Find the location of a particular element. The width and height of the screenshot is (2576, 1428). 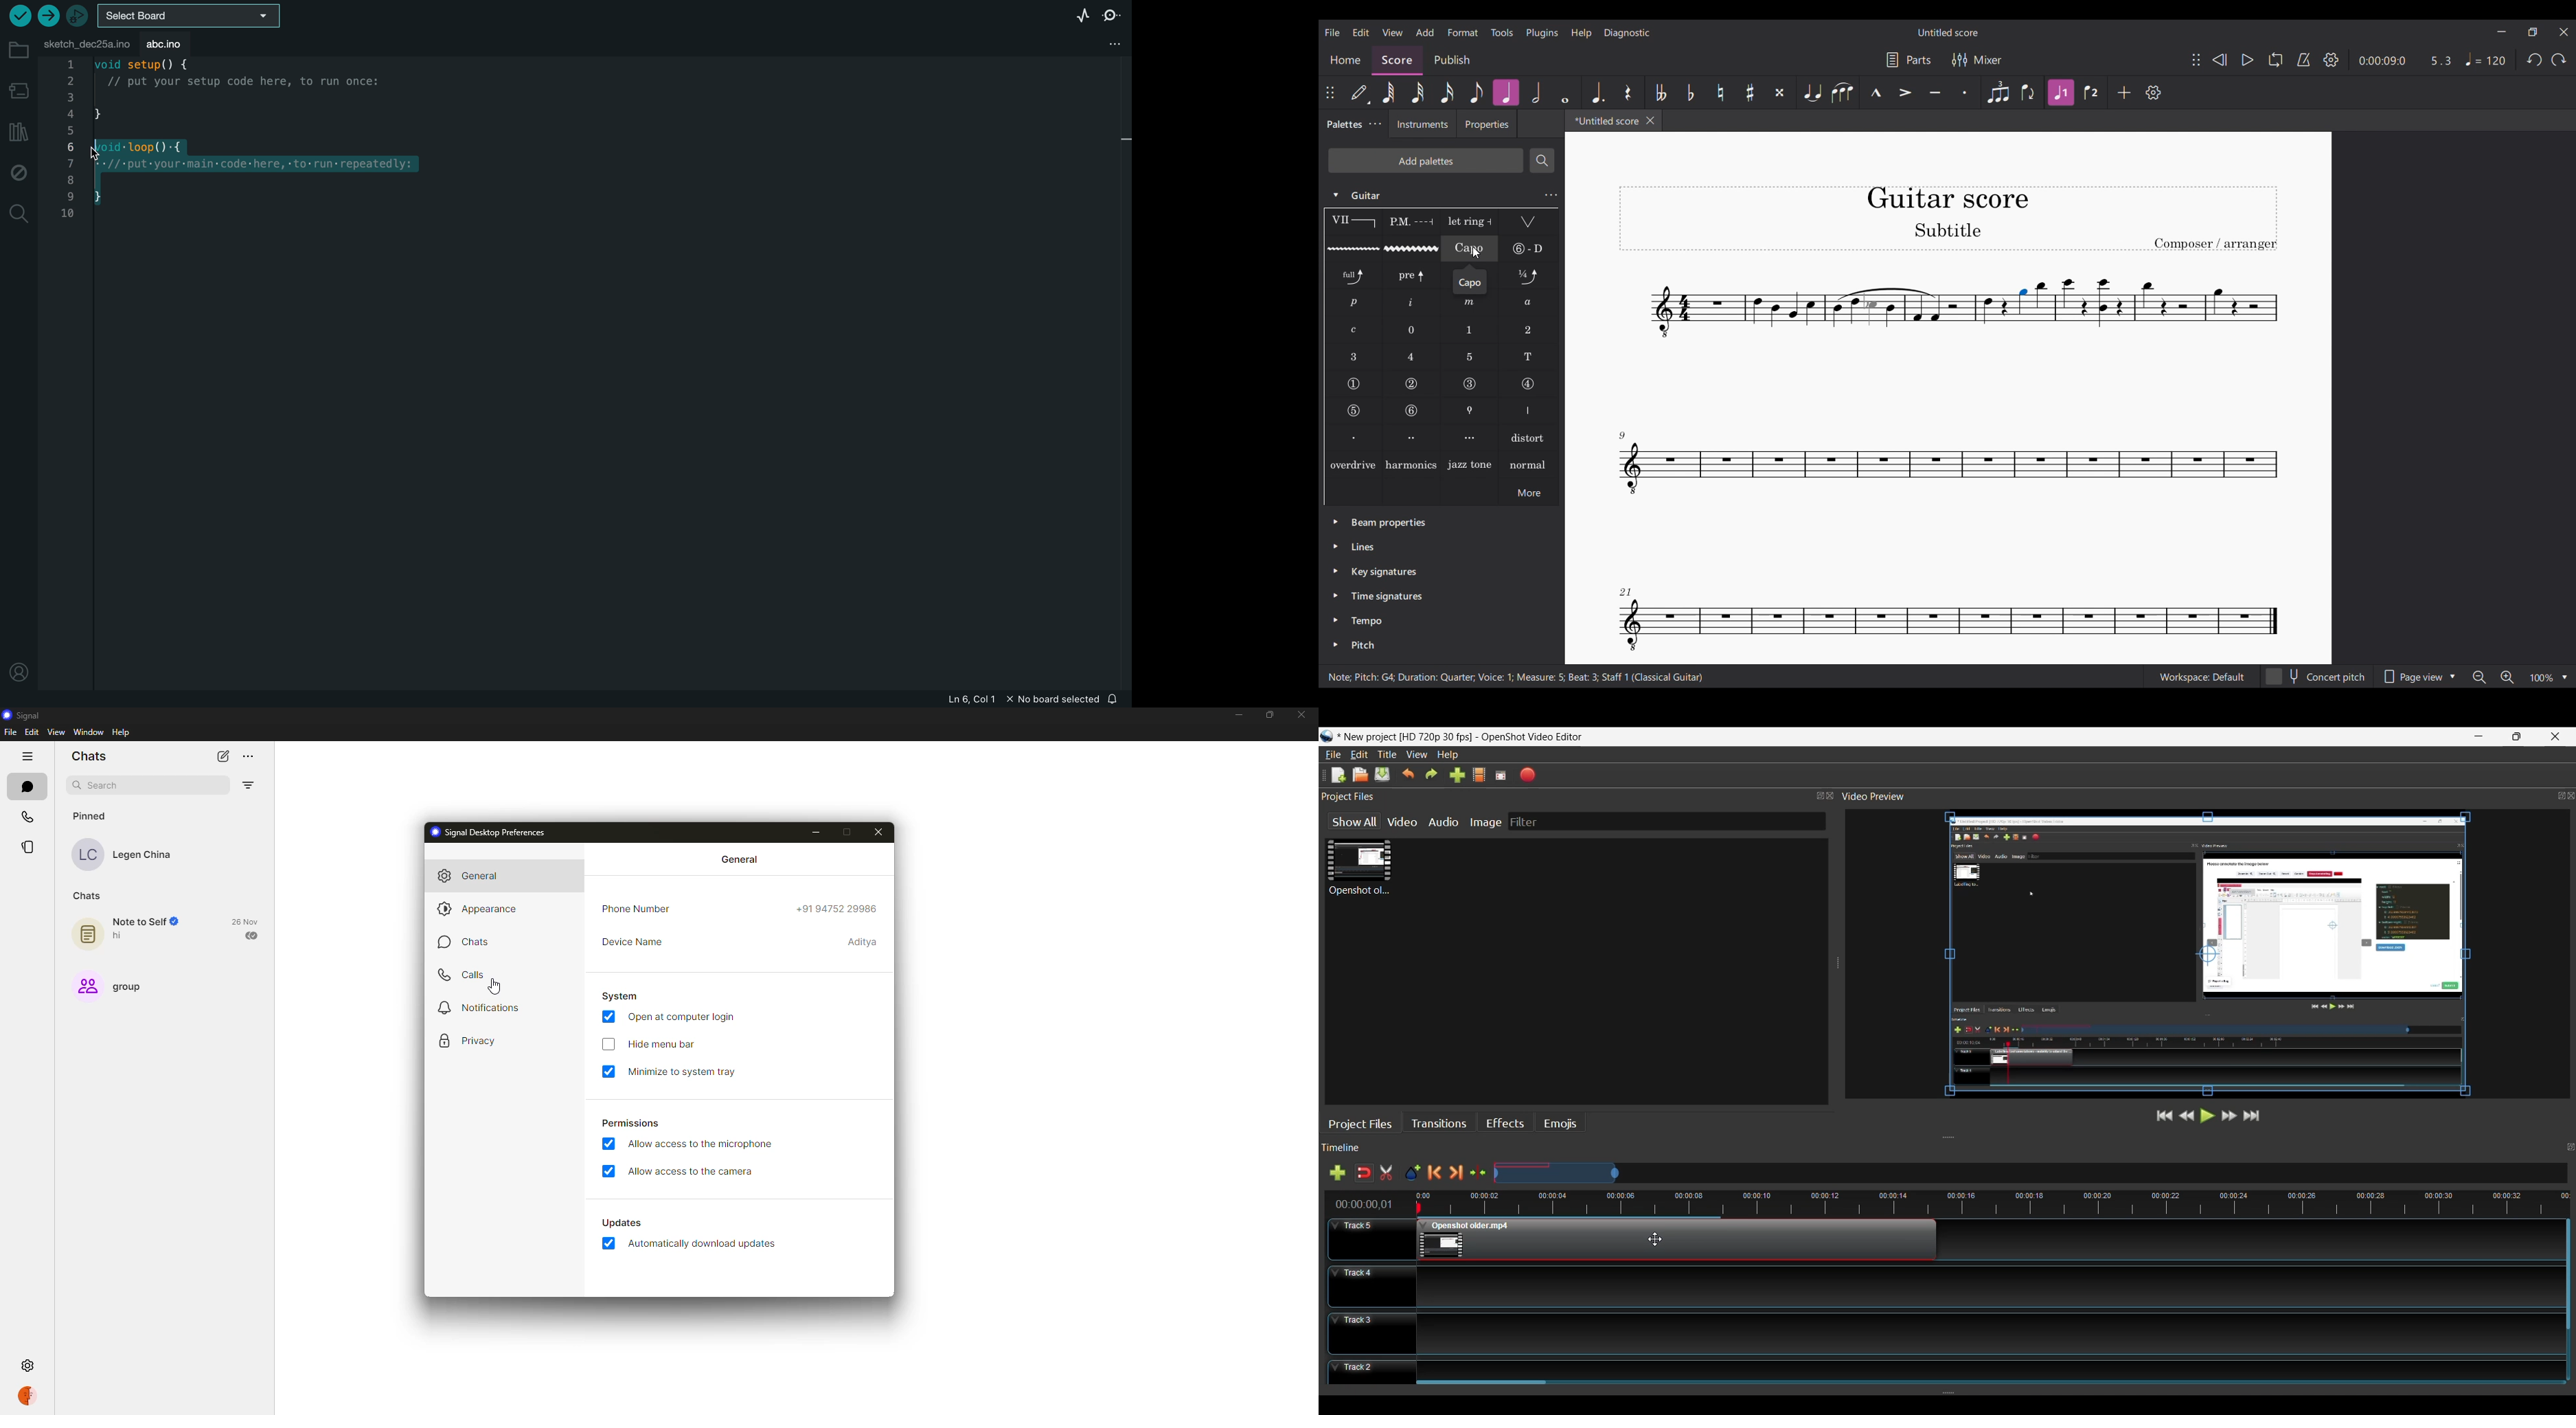

Legen China is located at coordinates (146, 856).